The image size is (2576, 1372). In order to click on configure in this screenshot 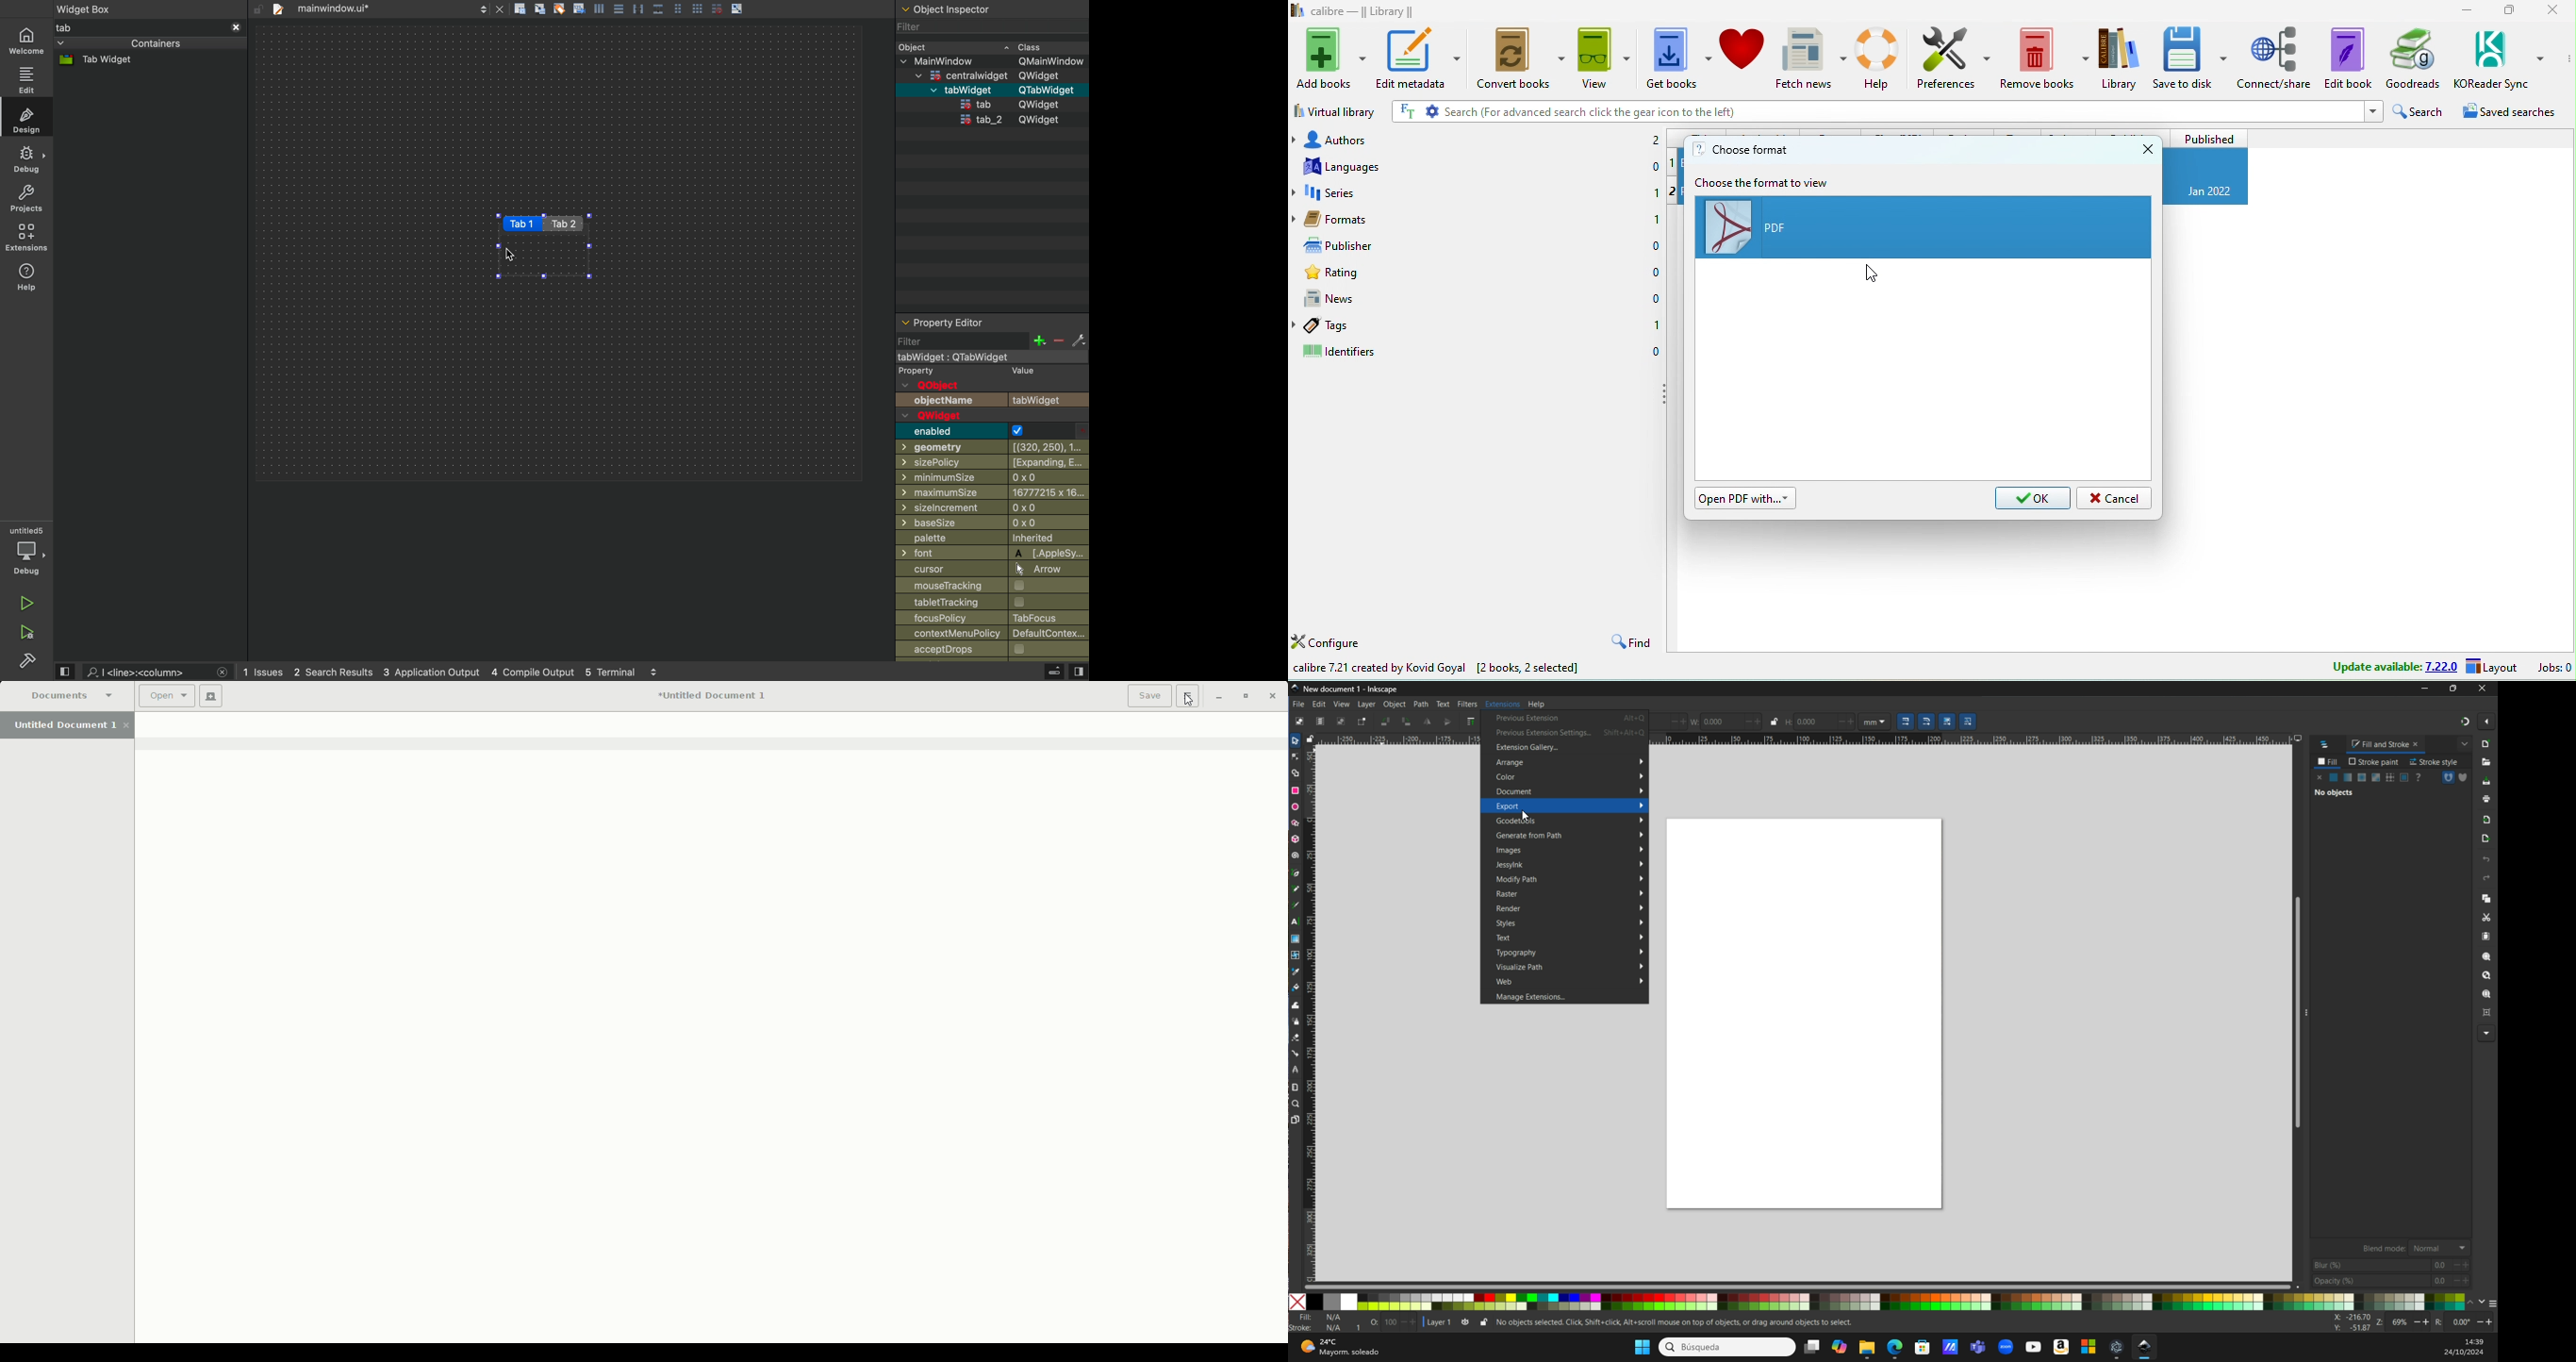, I will do `click(1328, 643)`.